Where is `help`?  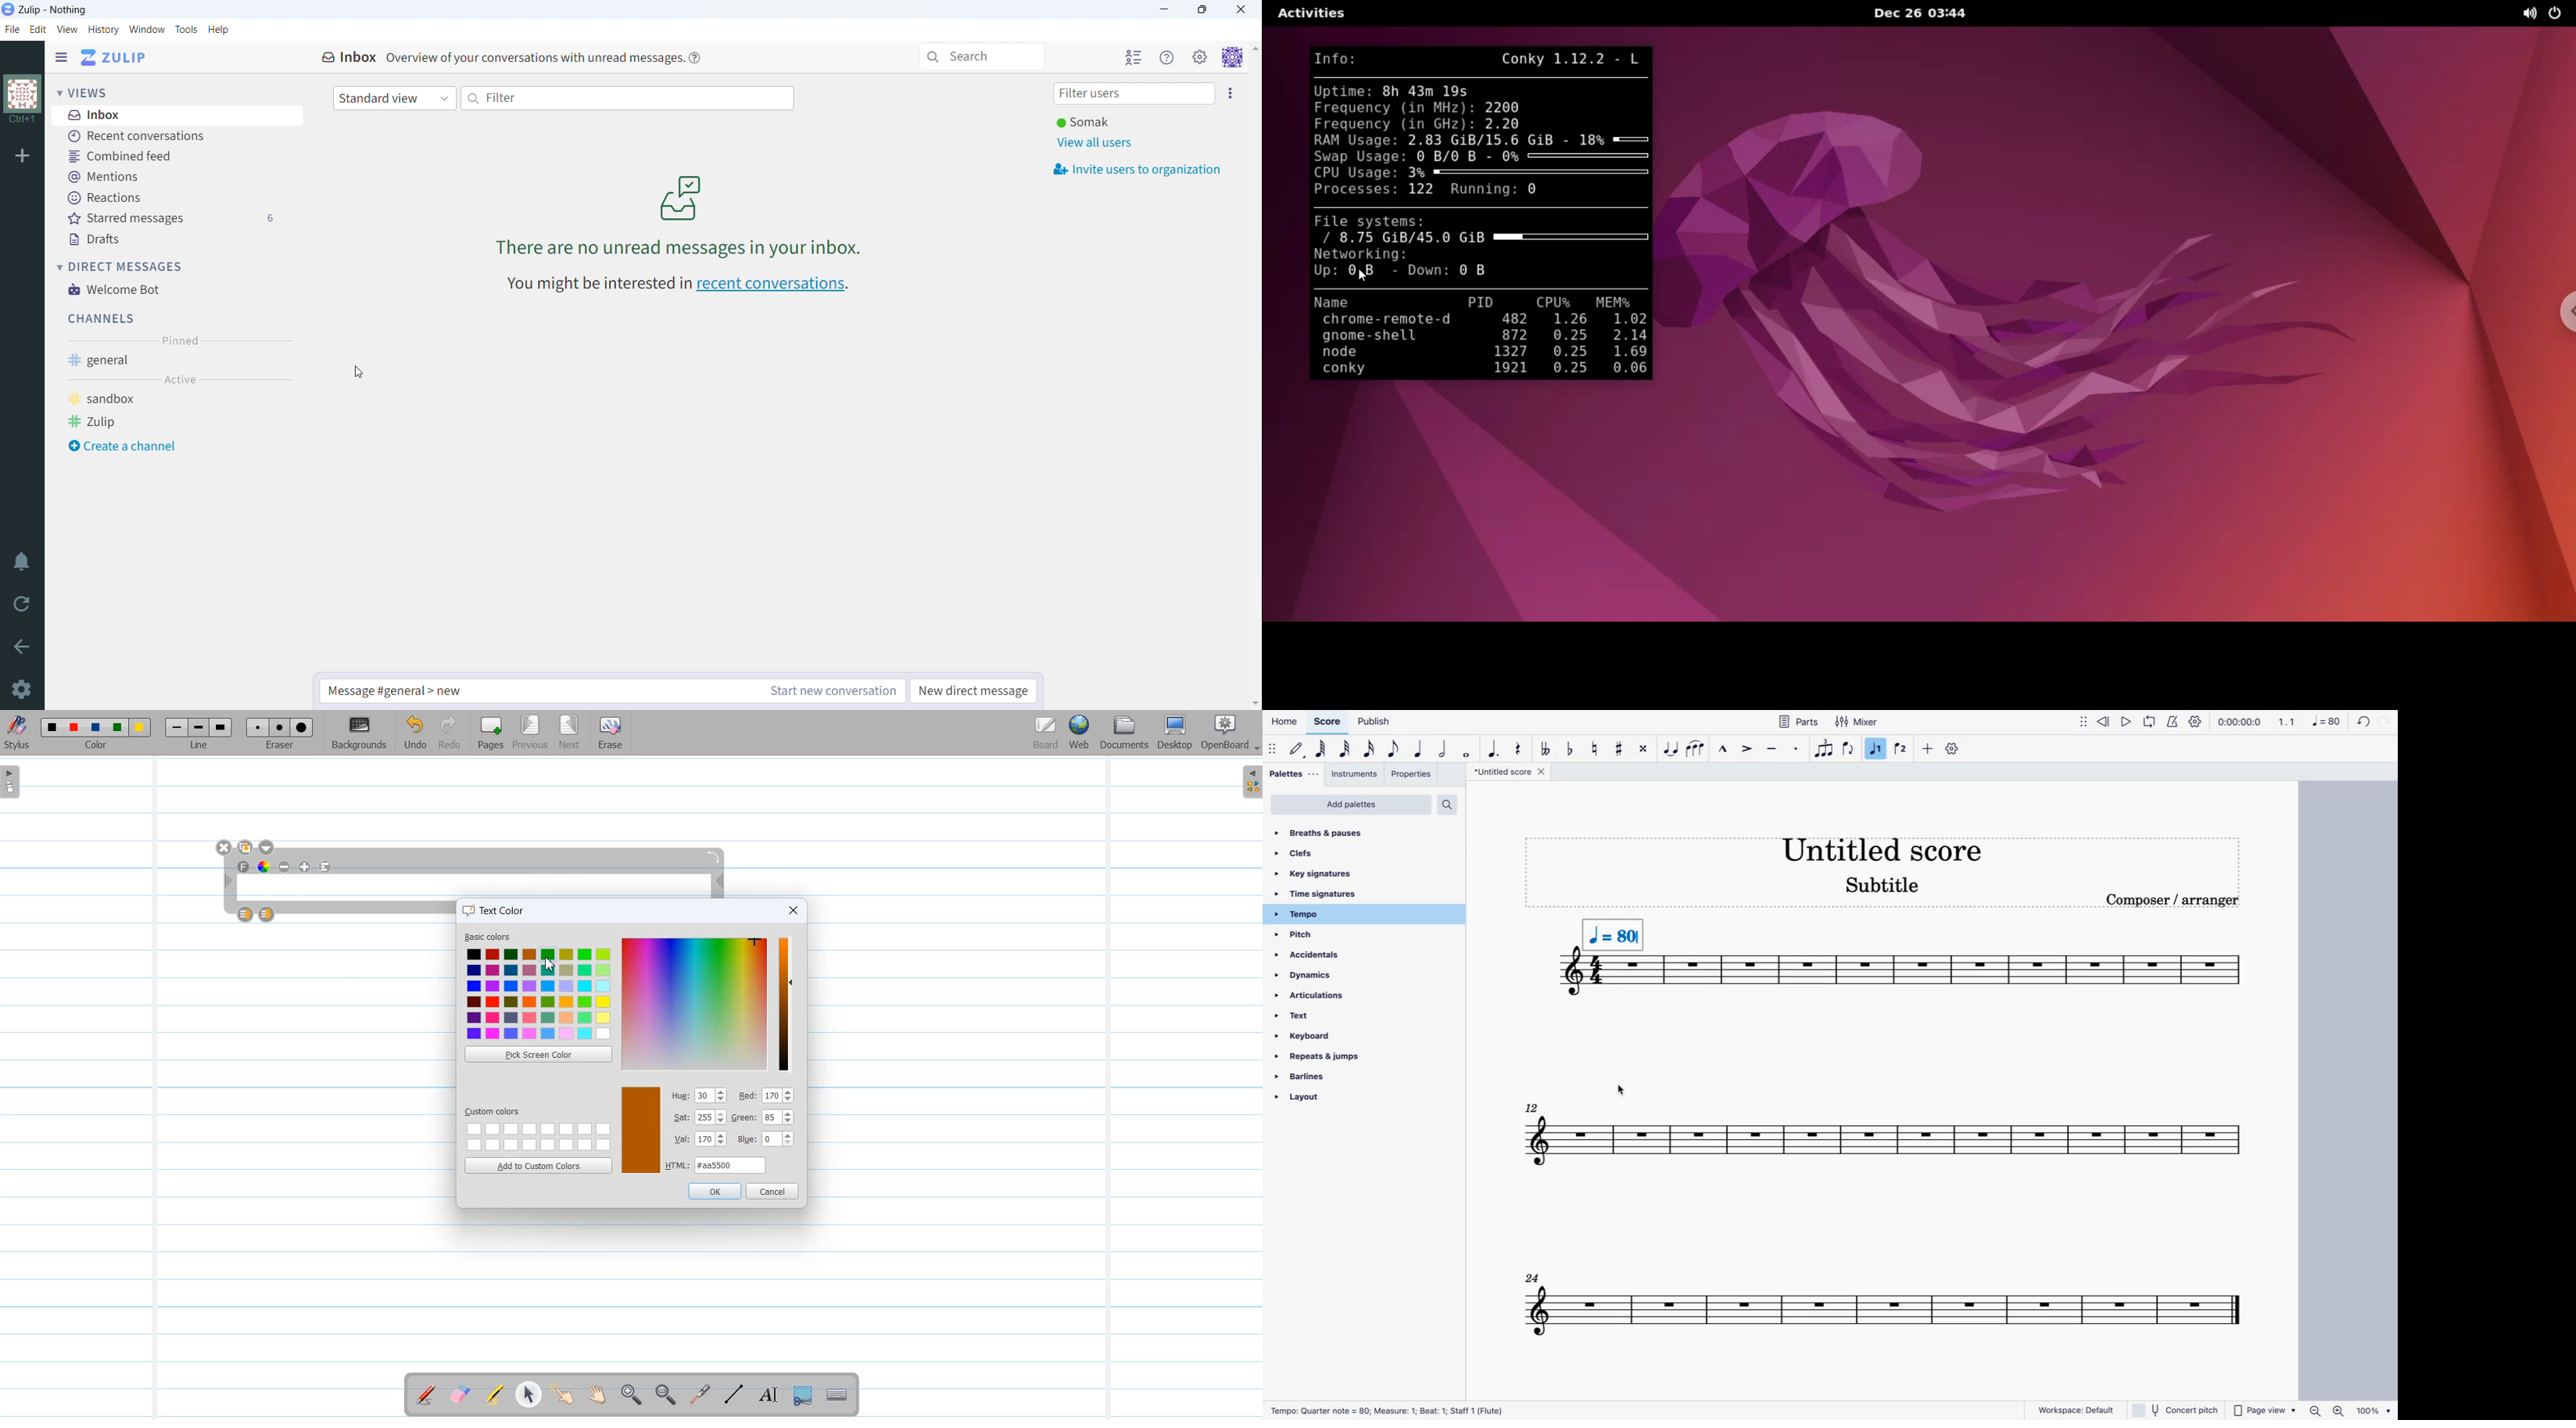
help is located at coordinates (218, 30).